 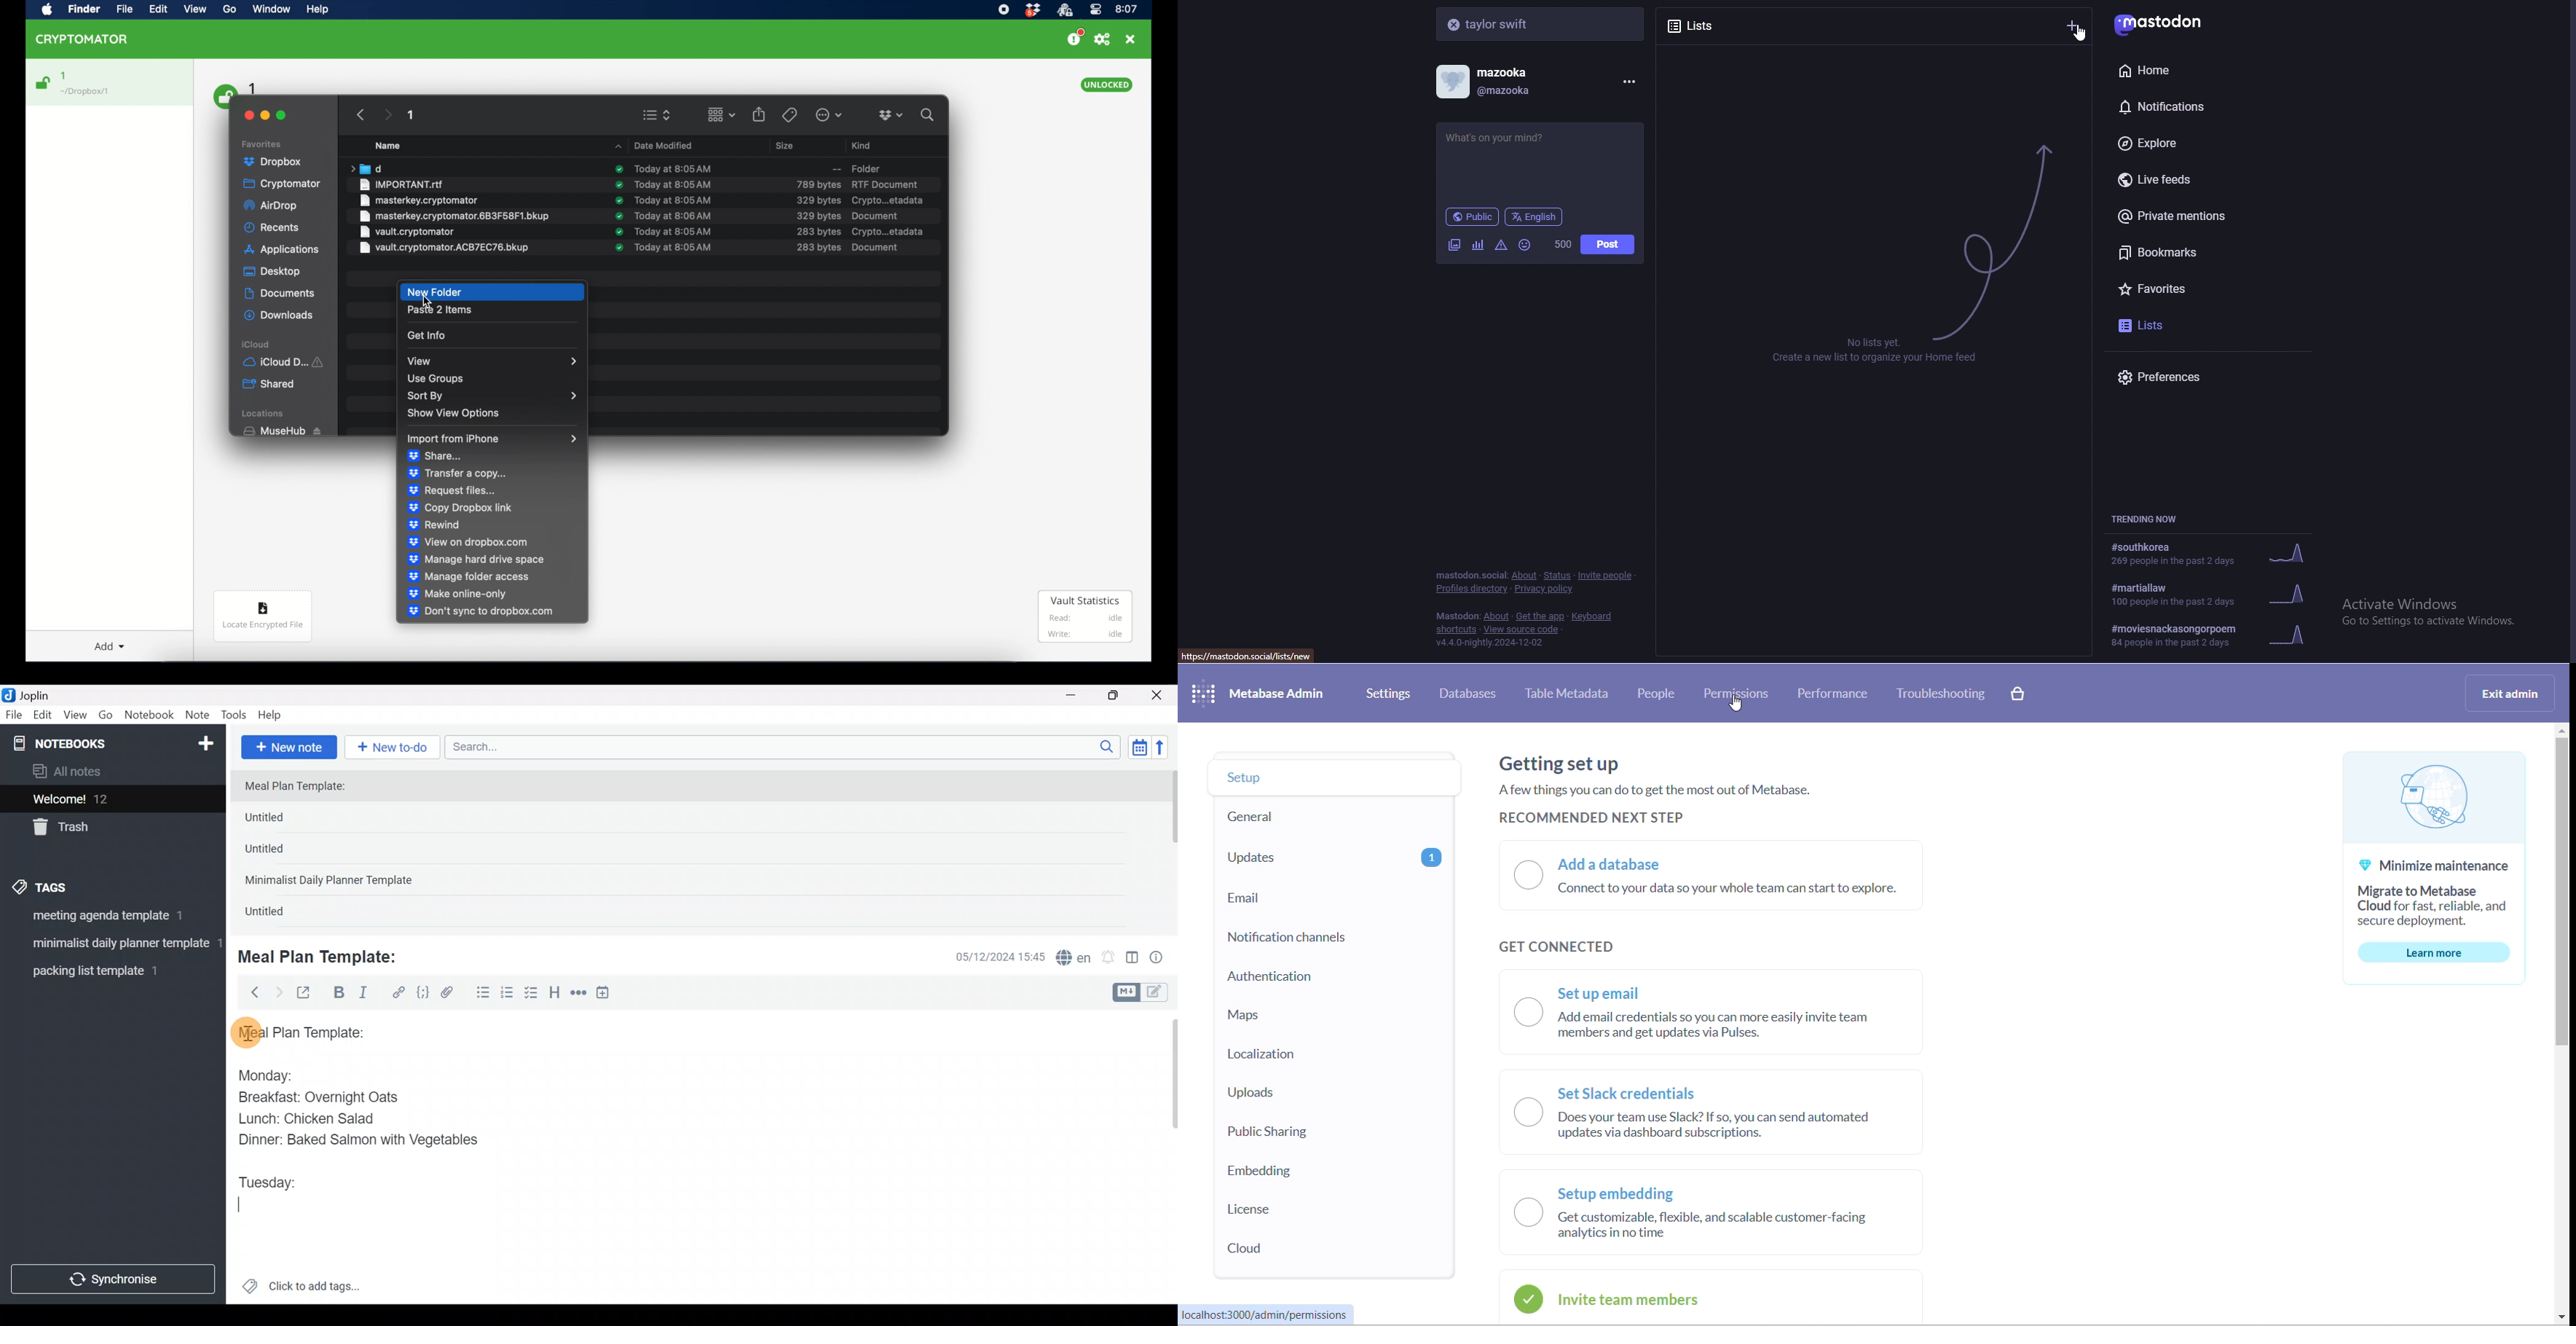 I want to click on language, so click(x=1535, y=216).